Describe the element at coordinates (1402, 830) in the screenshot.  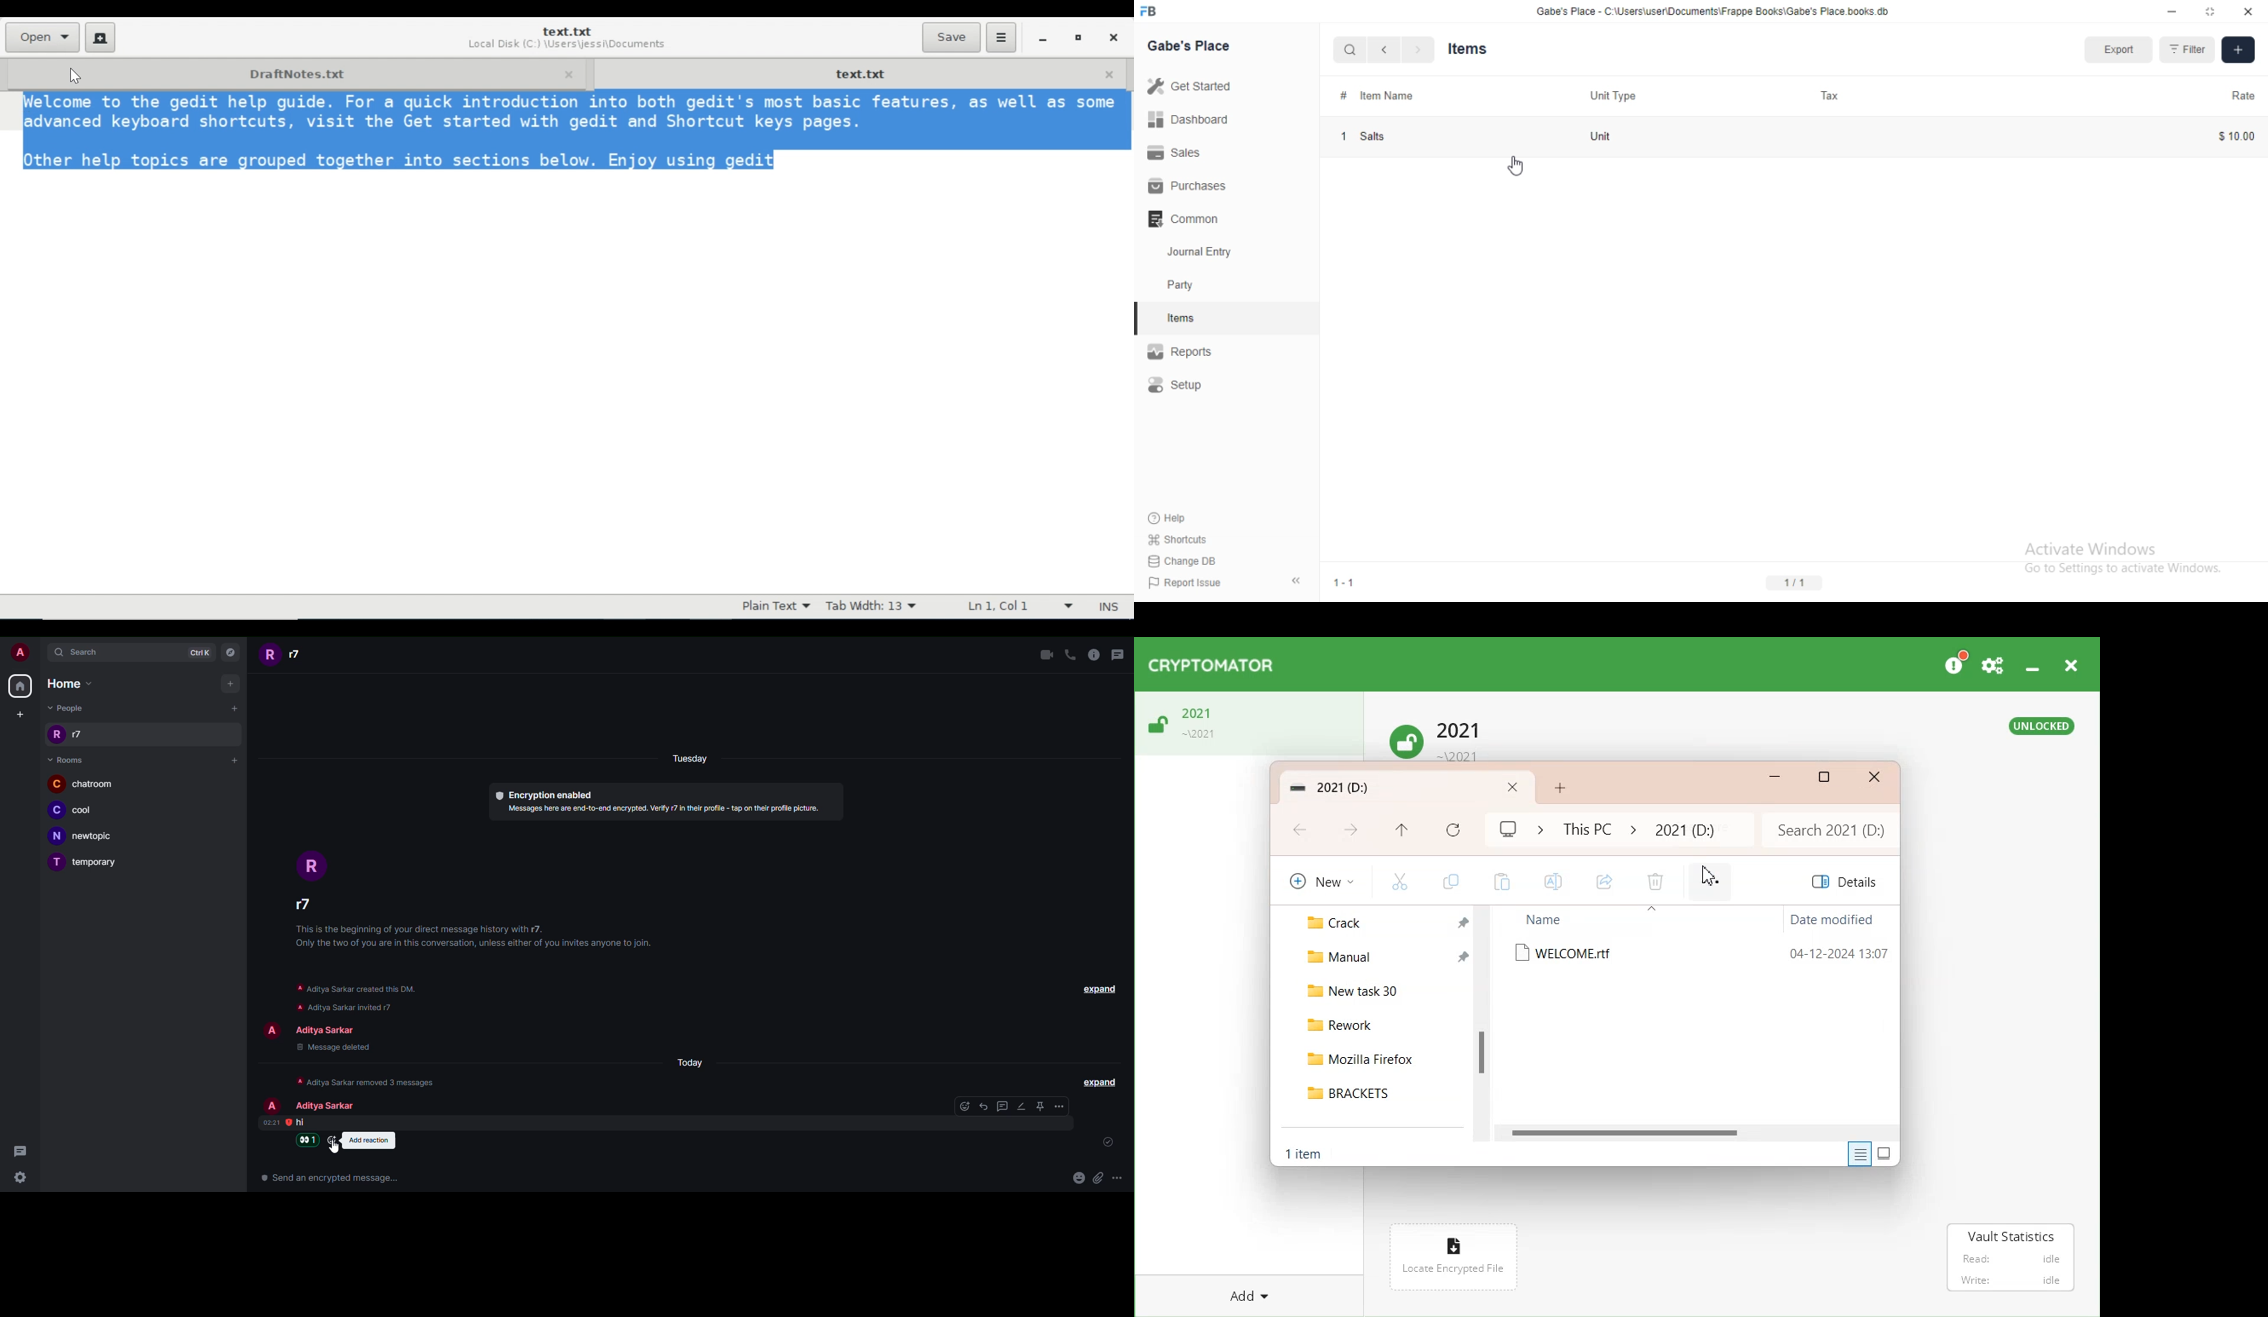
I see `Up to This PC` at that location.